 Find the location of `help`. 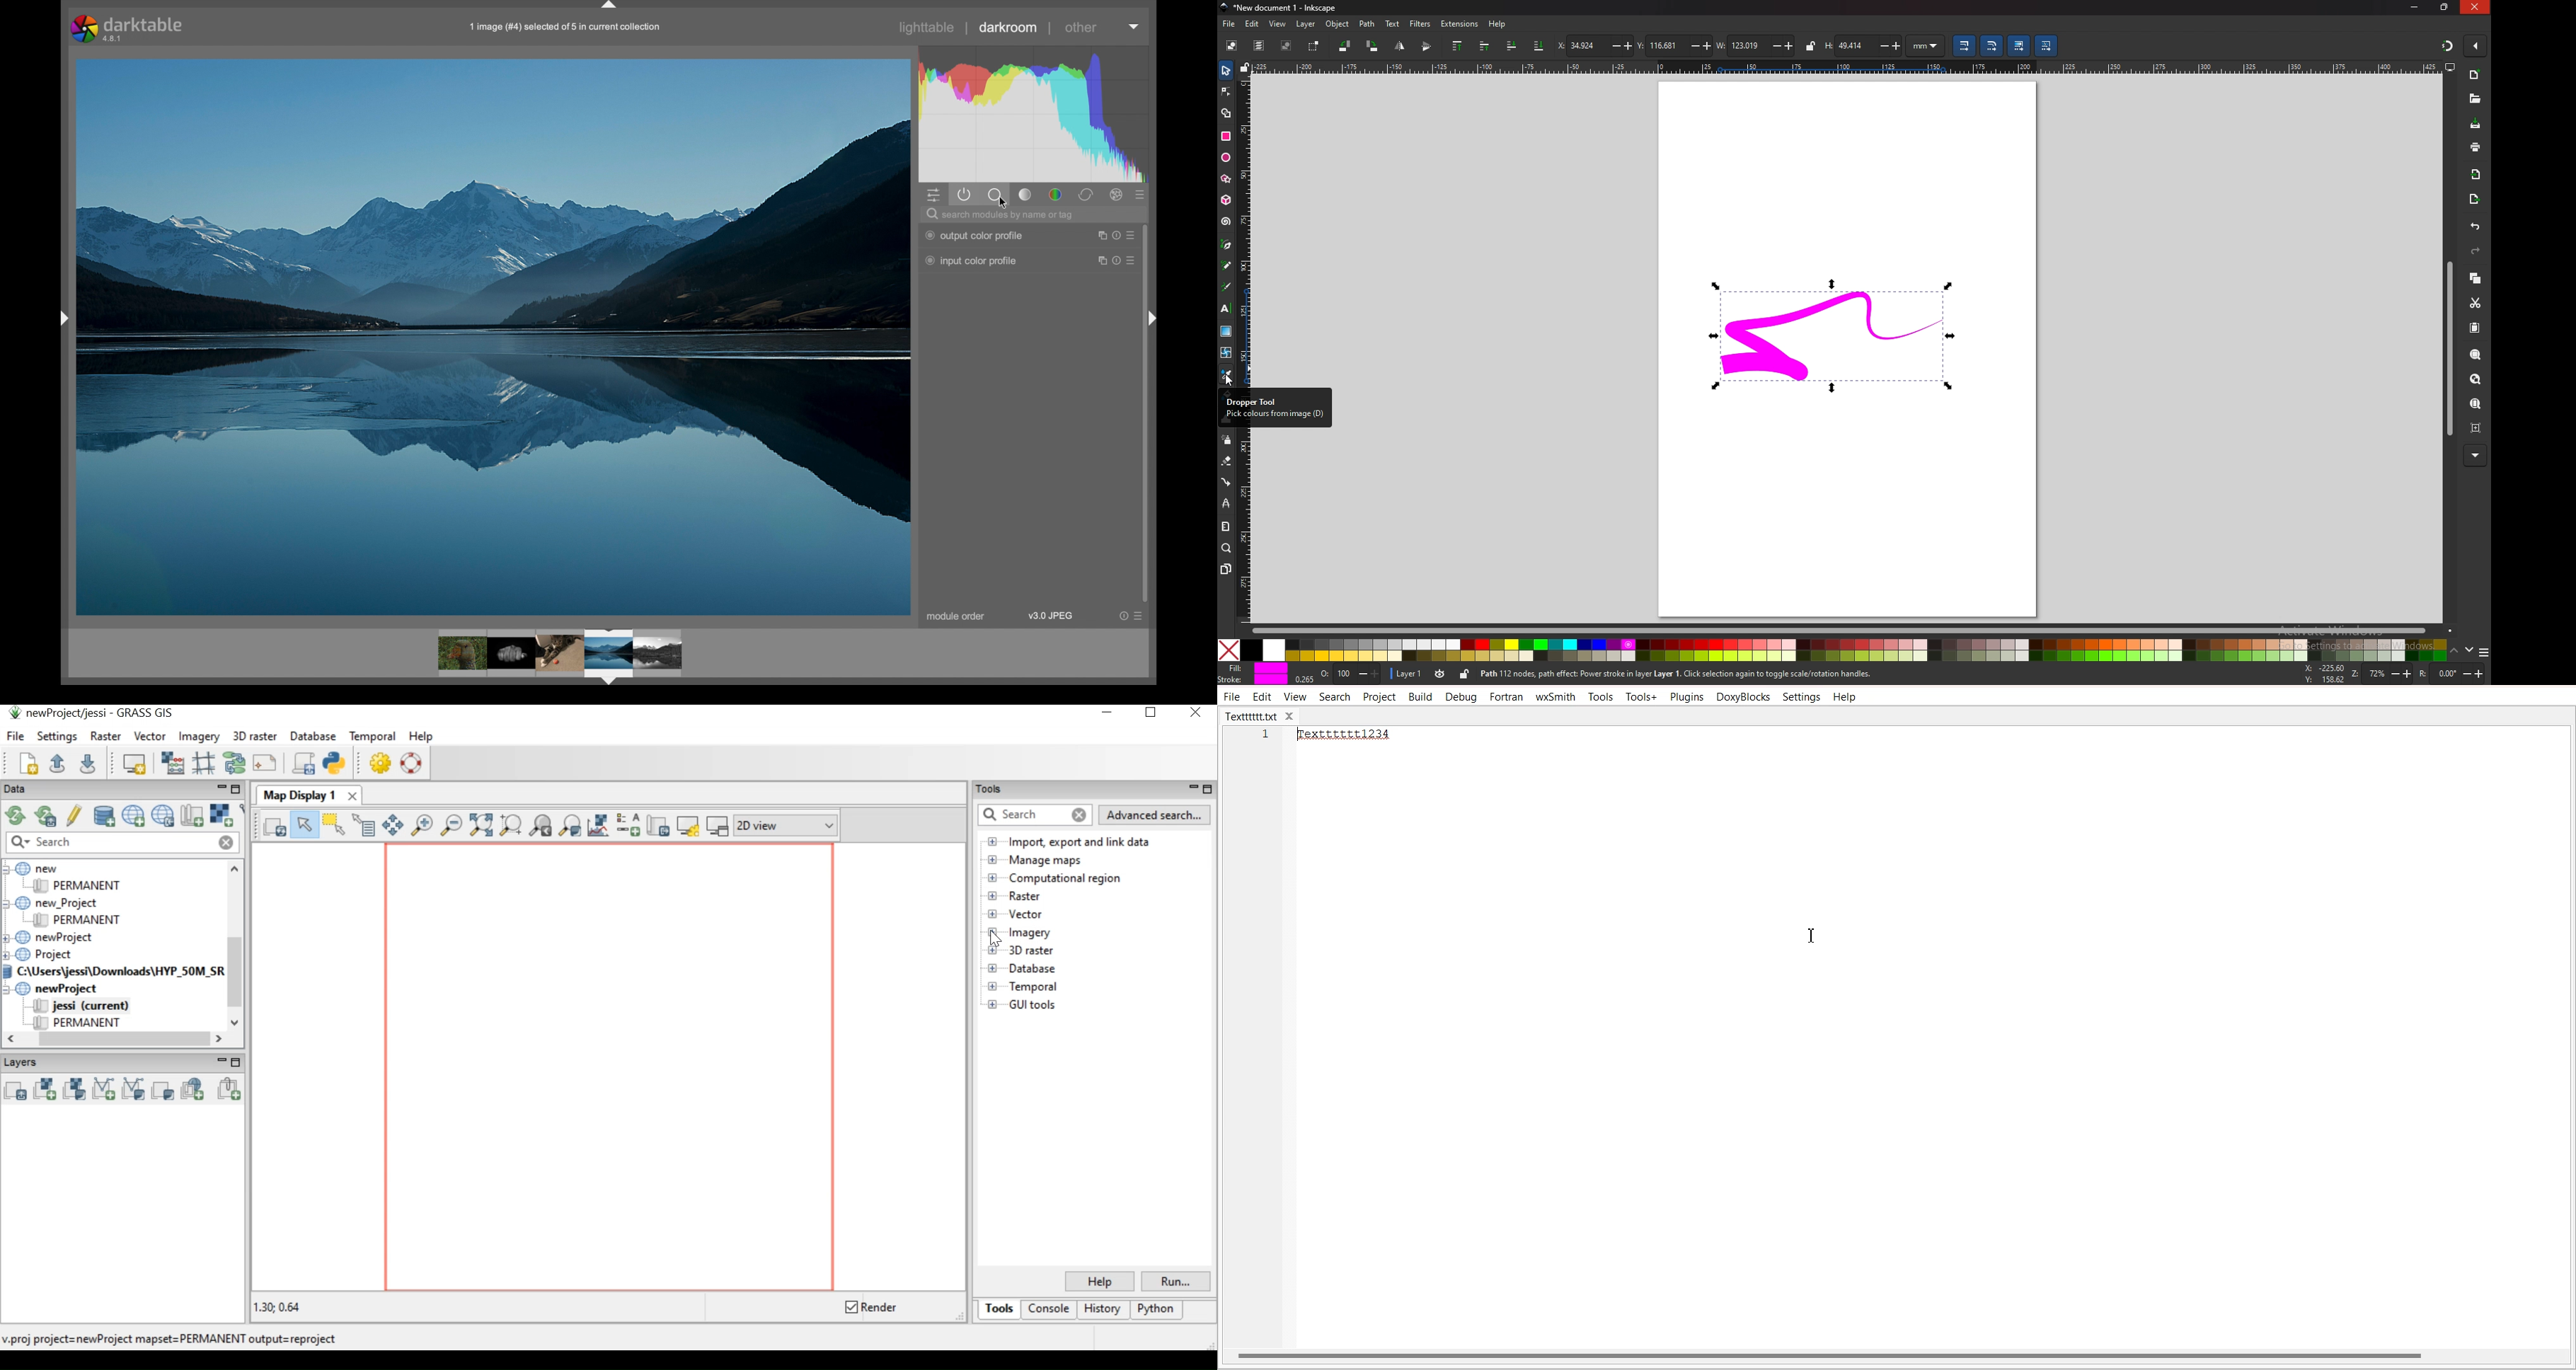

help is located at coordinates (1499, 23).